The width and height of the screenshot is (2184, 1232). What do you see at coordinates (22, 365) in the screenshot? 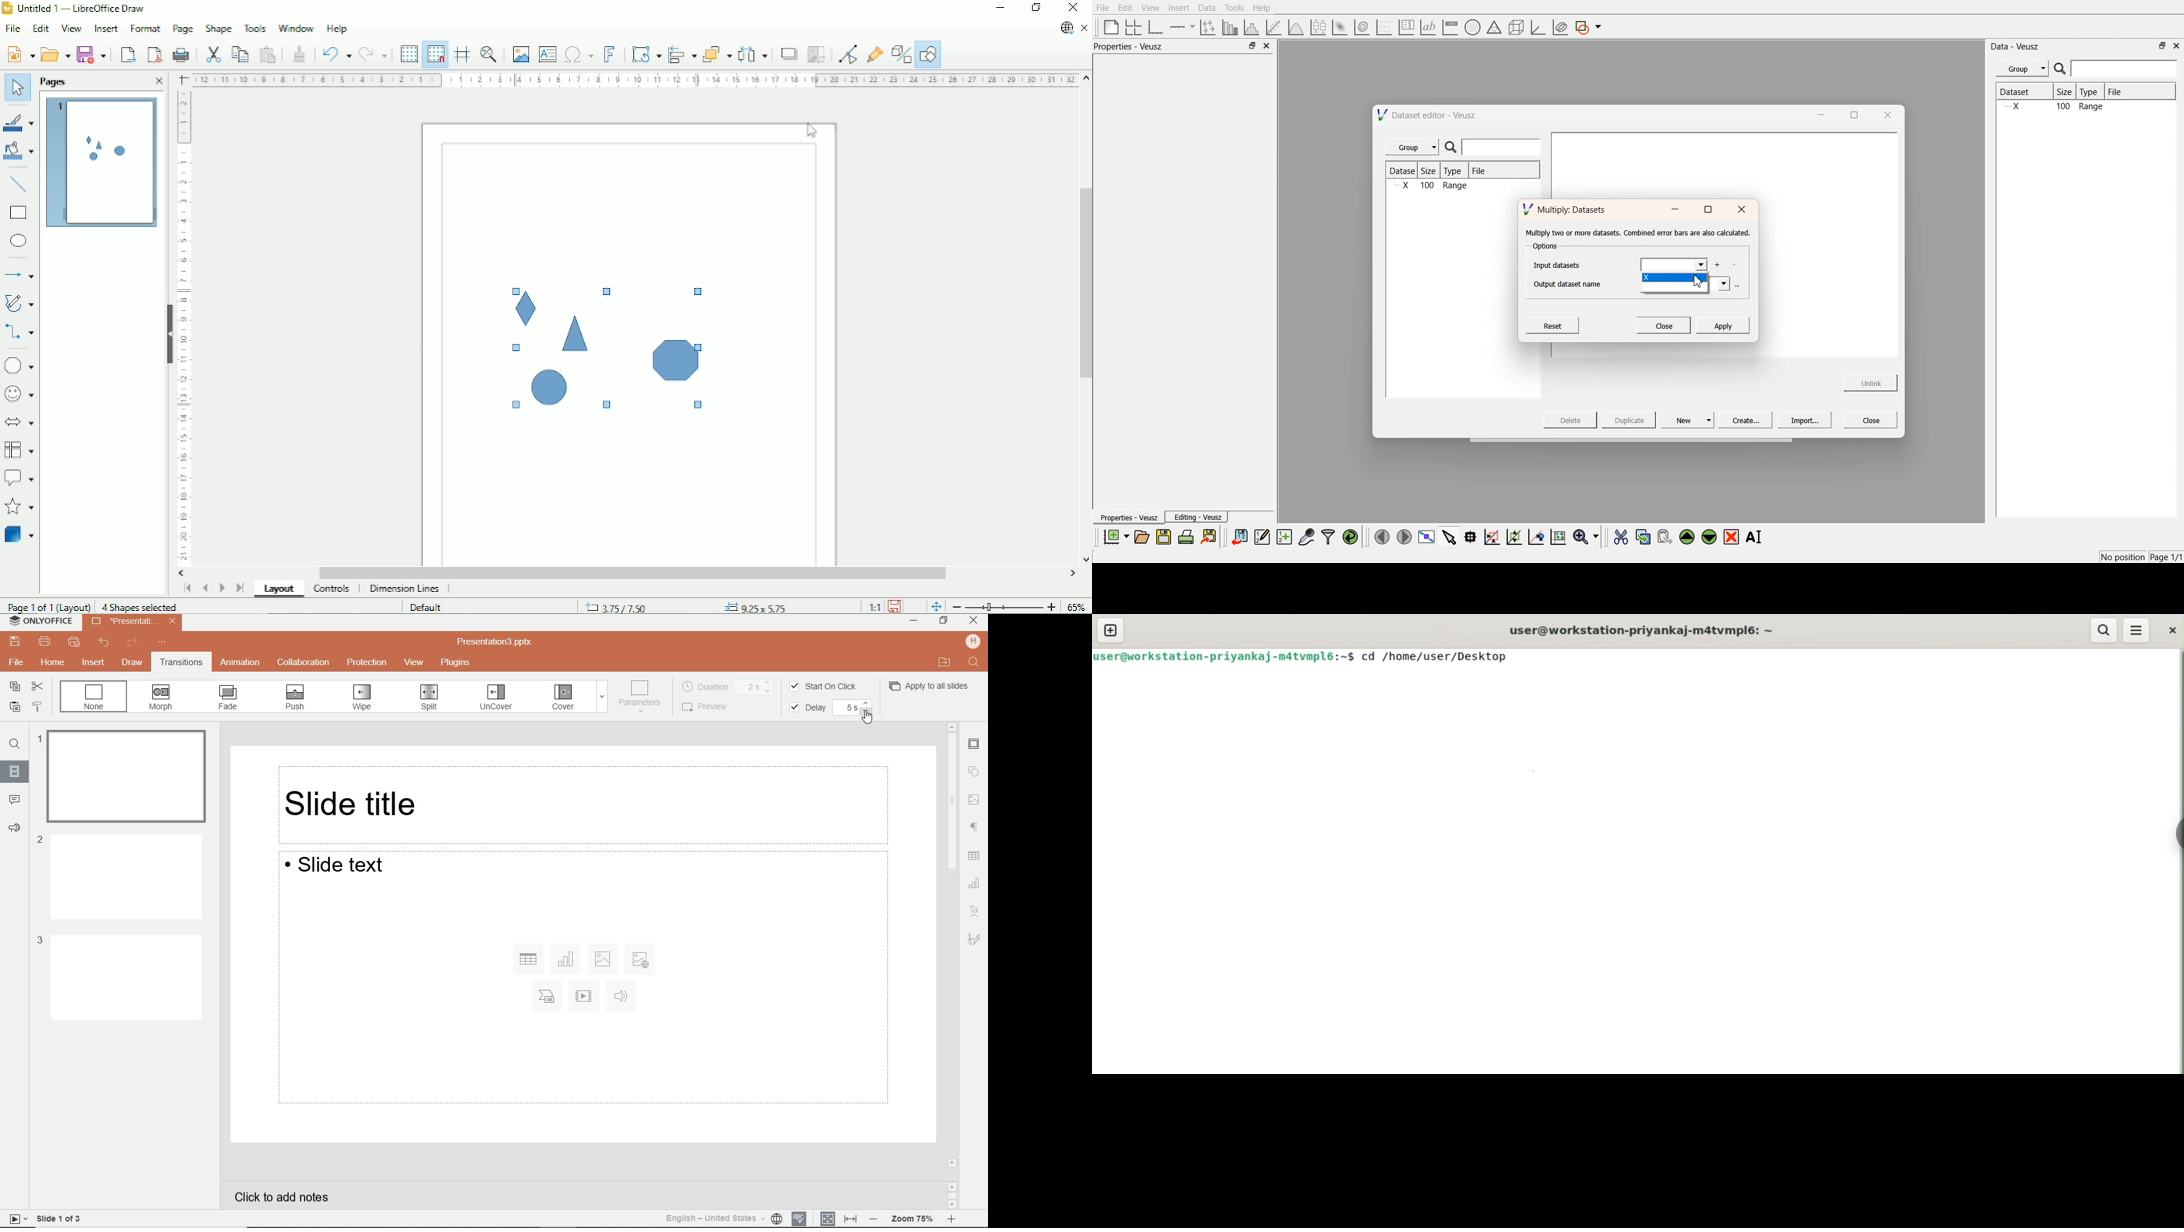
I see `Basic shapes` at bounding box center [22, 365].